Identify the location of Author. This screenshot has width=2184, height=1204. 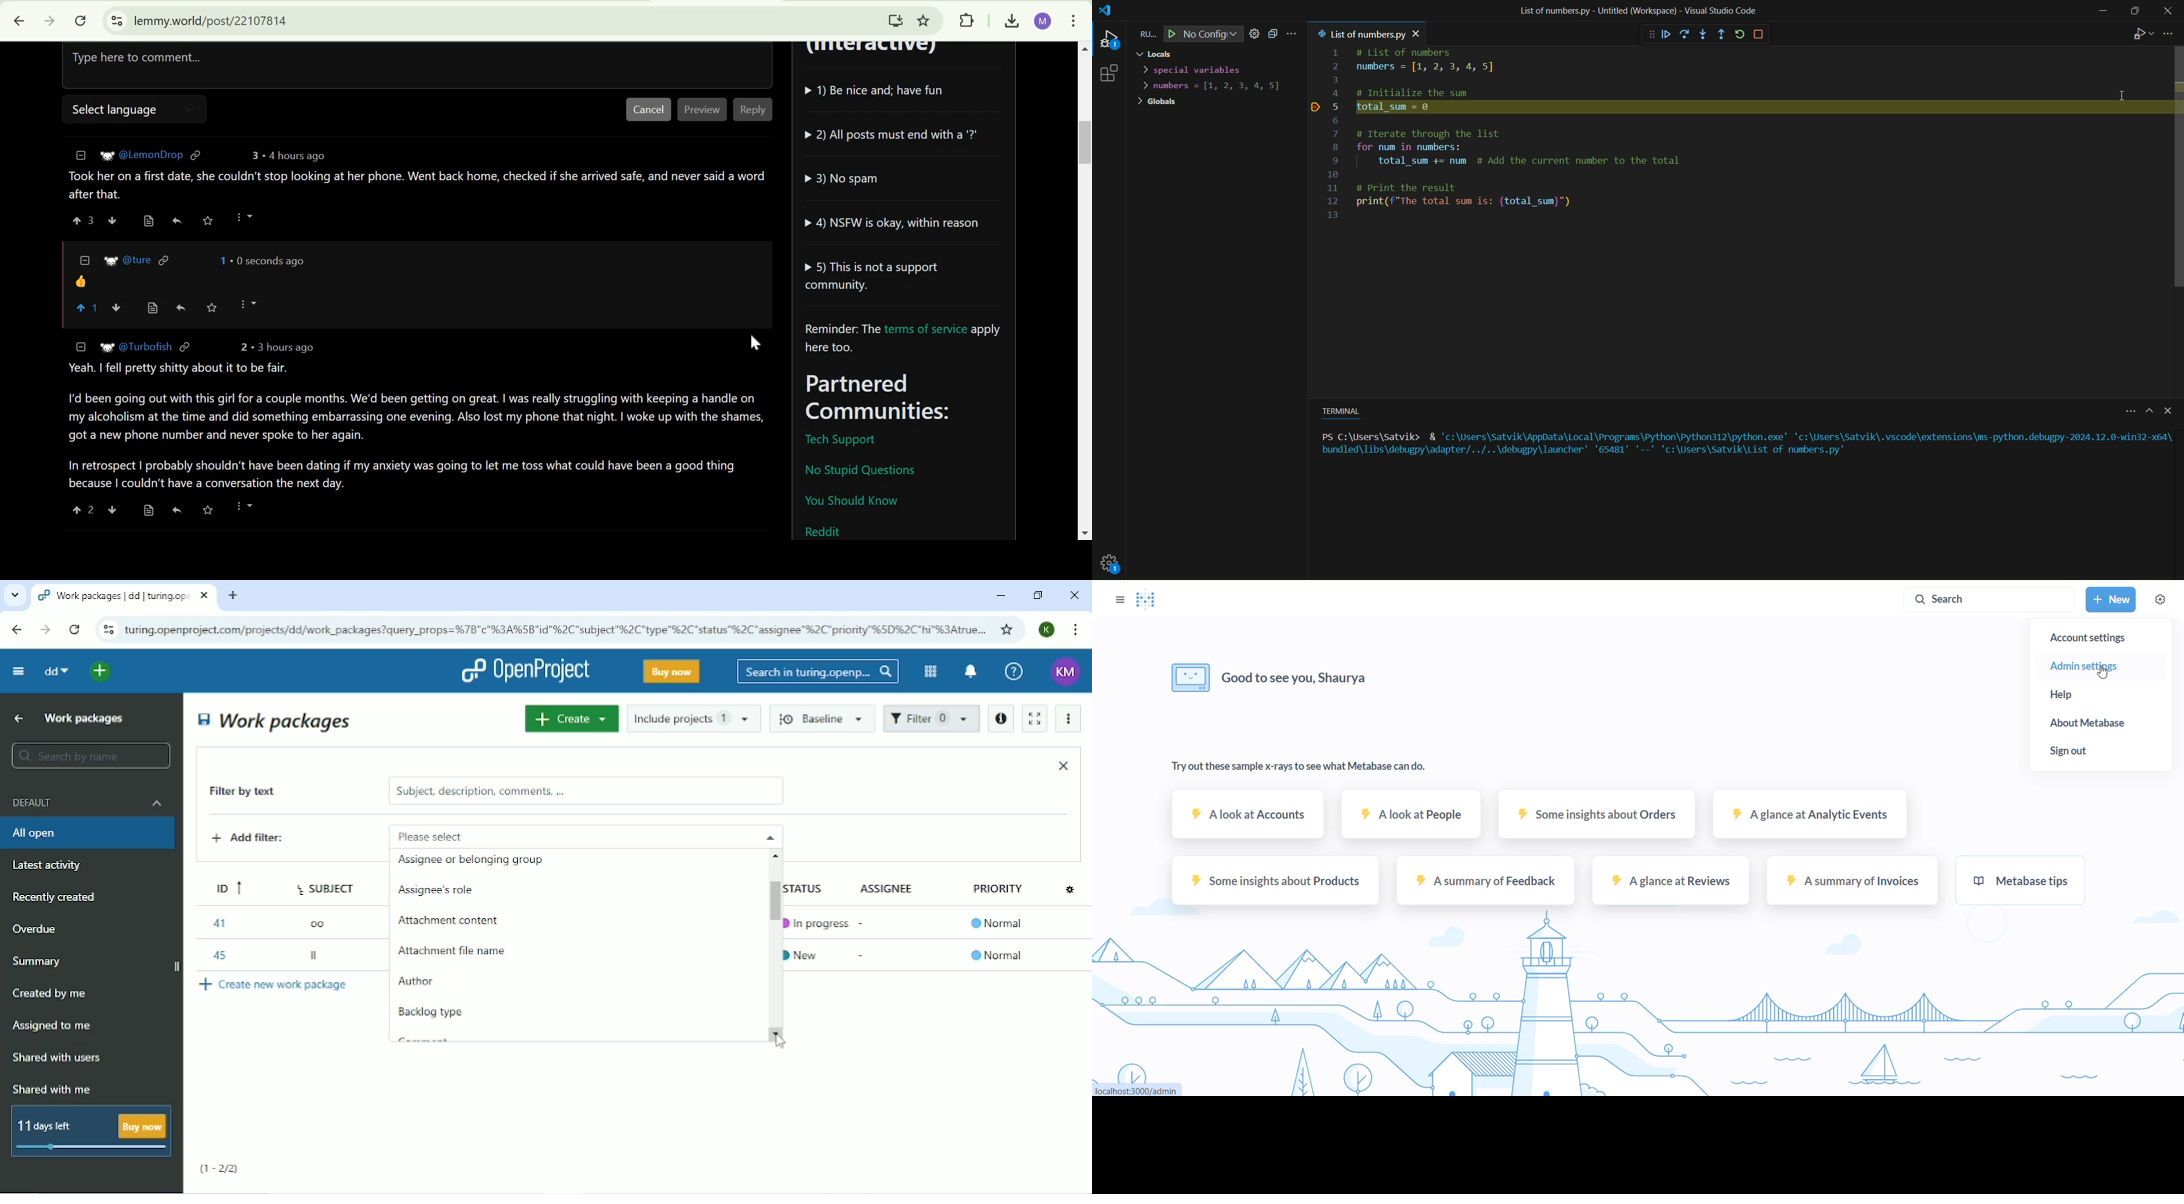
(416, 983).